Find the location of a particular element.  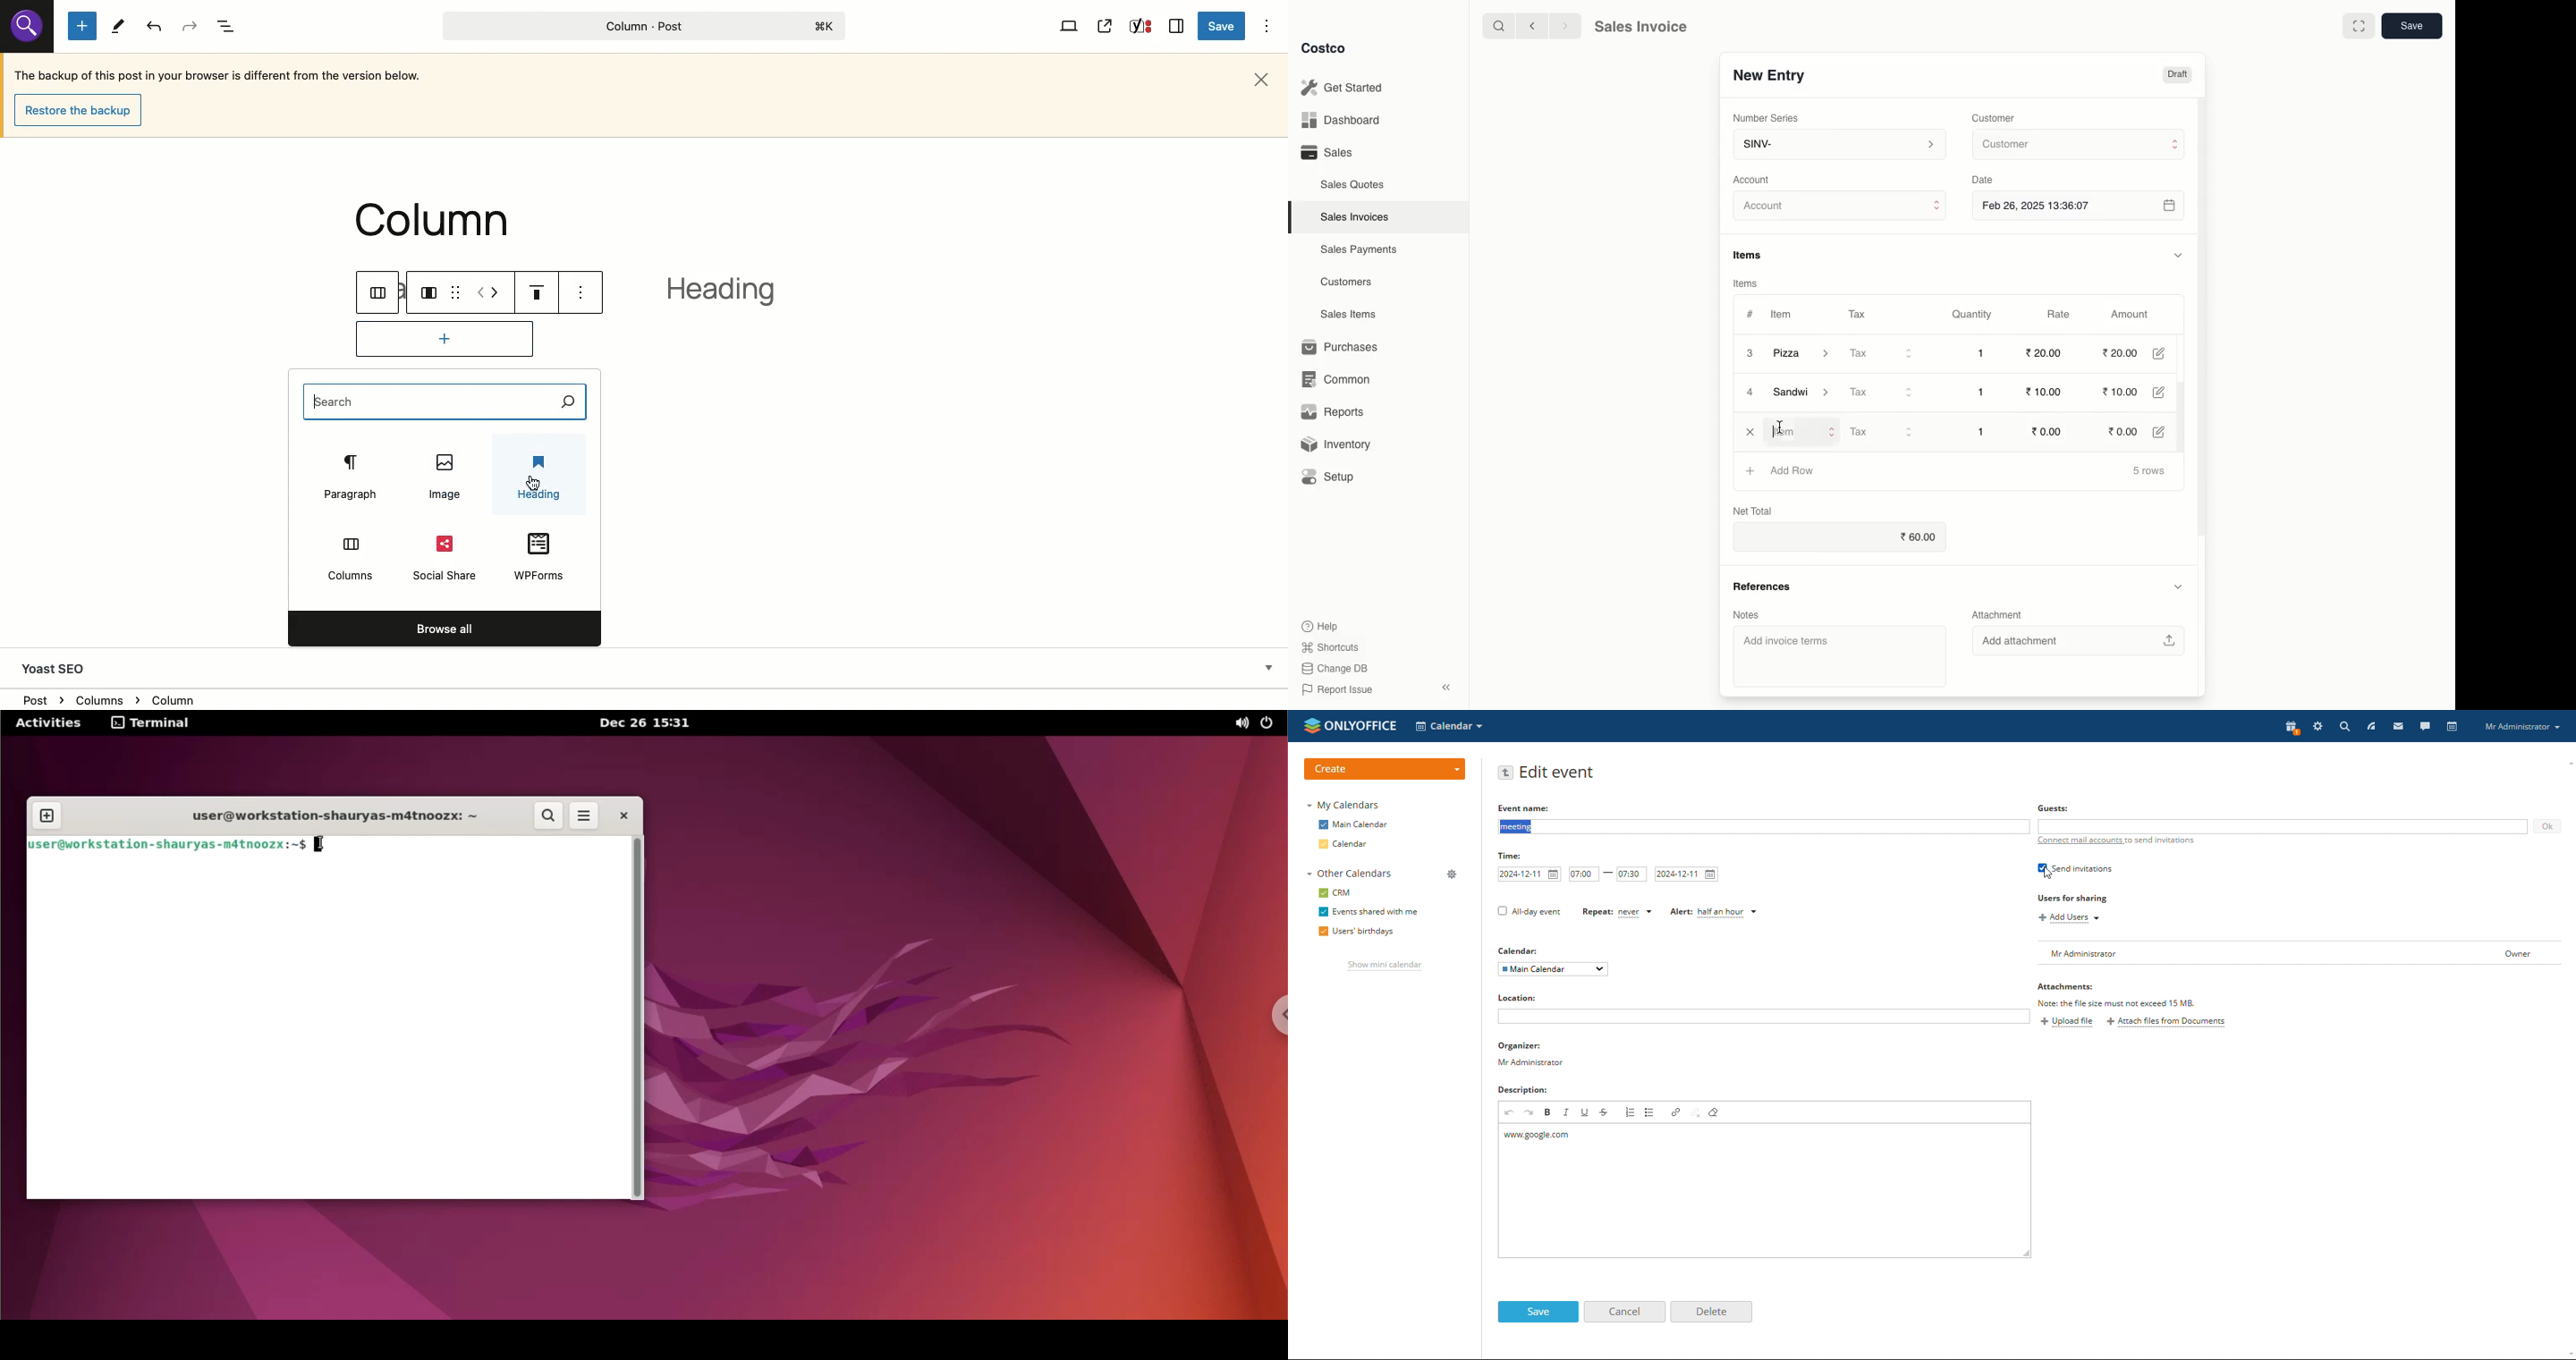

View post is located at coordinates (1106, 26).